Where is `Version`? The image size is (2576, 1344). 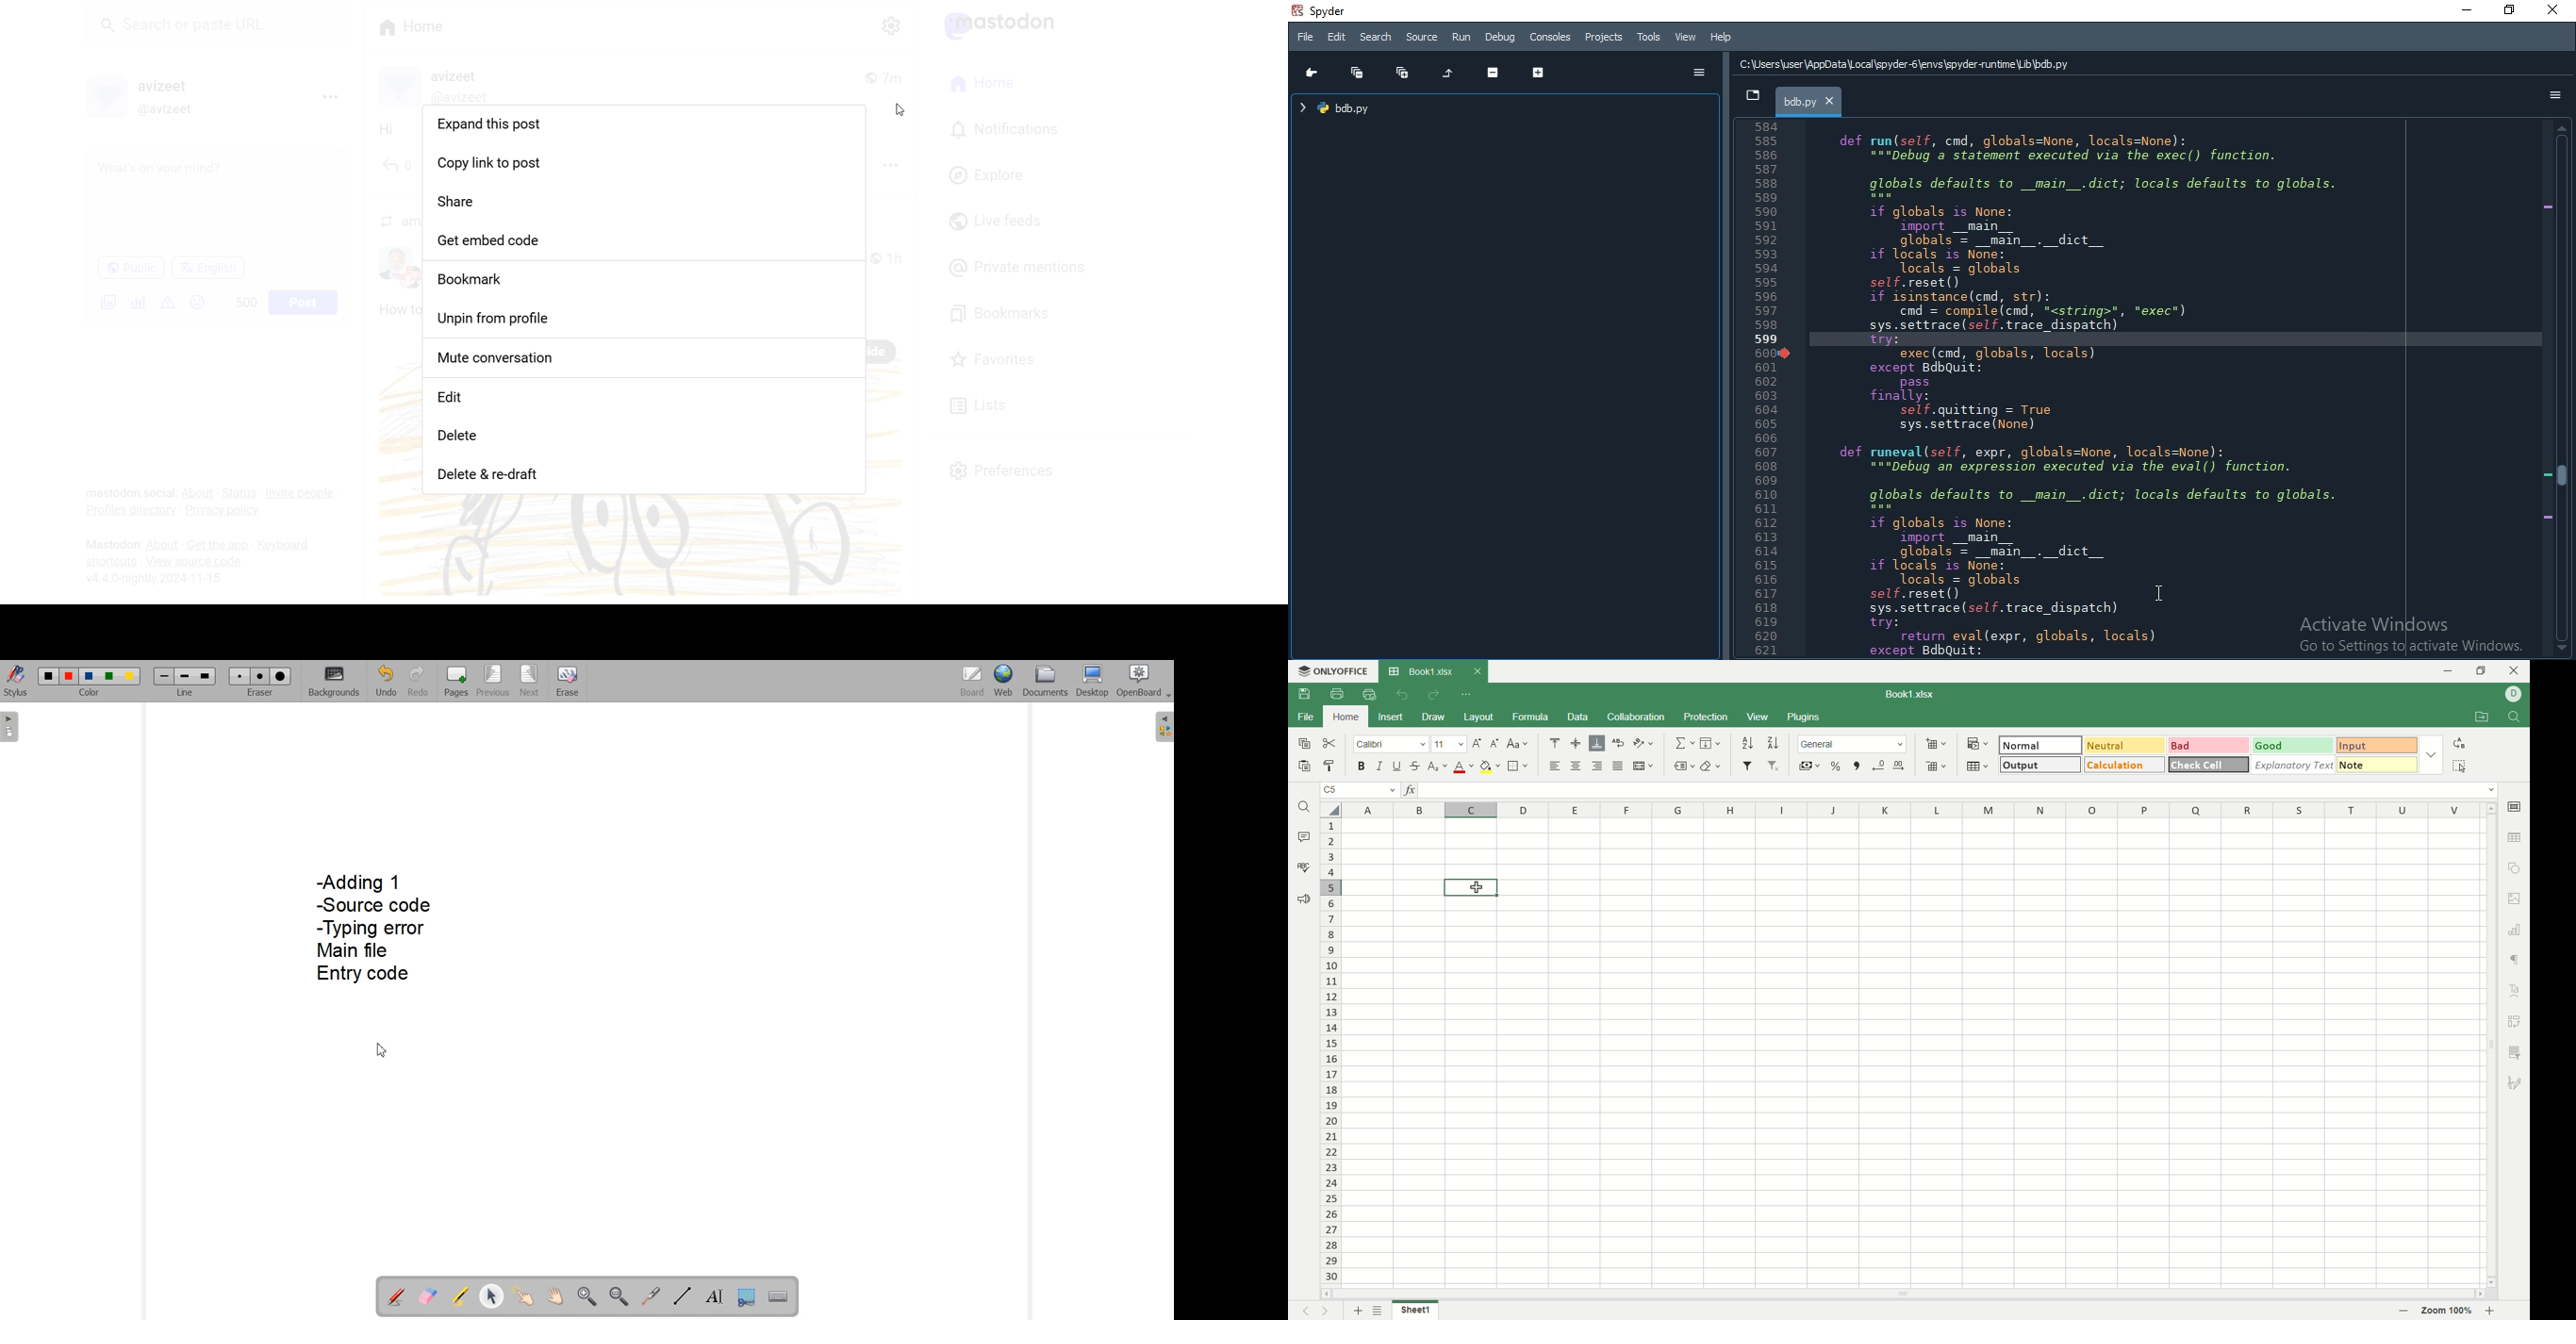
Version is located at coordinates (158, 580).